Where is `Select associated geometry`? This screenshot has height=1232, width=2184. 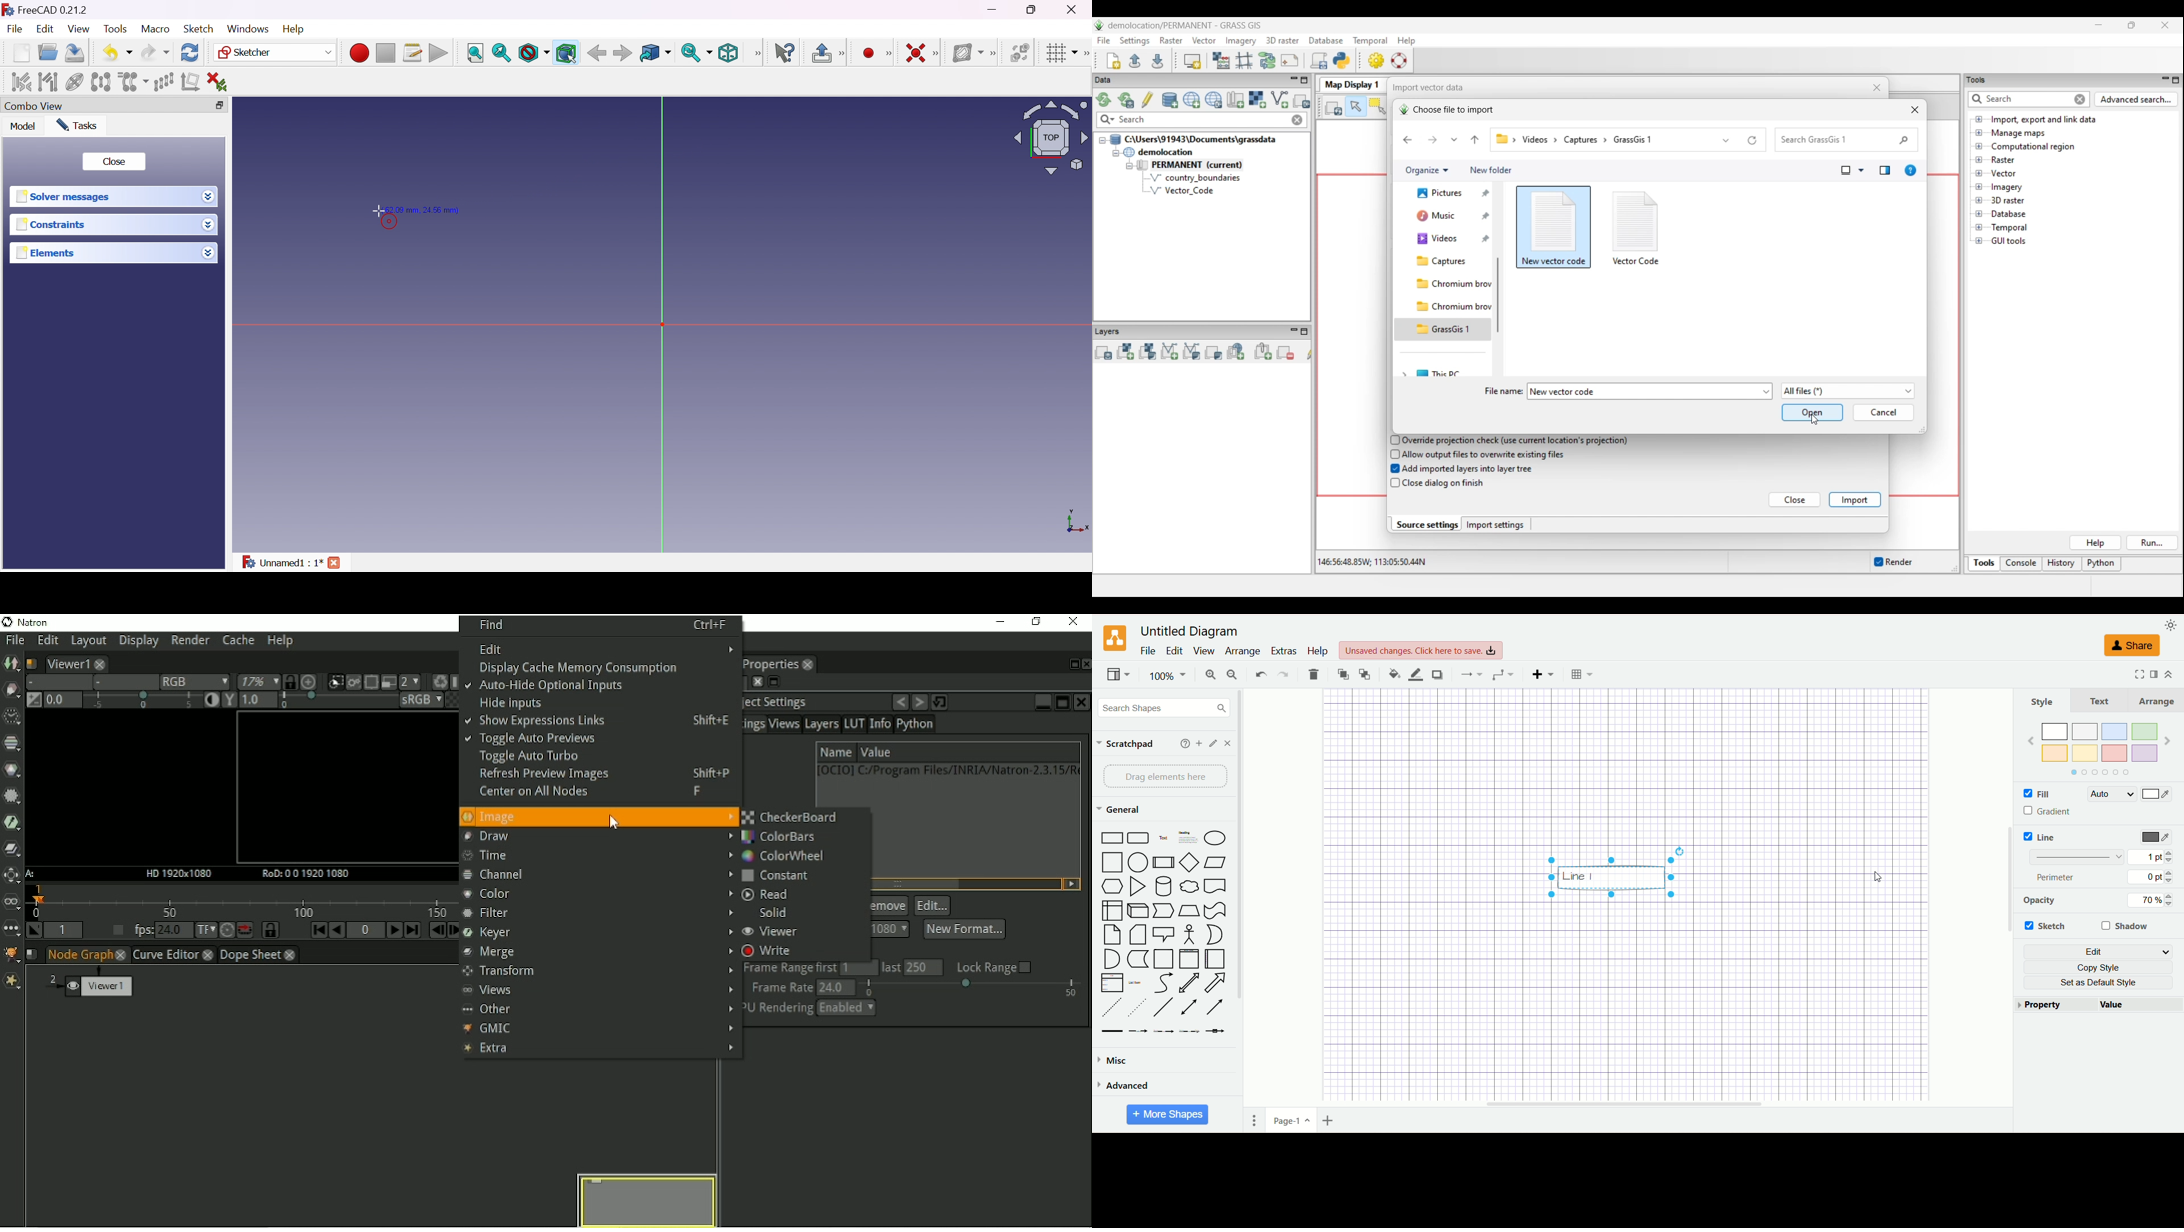 Select associated geometry is located at coordinates (48, 81).